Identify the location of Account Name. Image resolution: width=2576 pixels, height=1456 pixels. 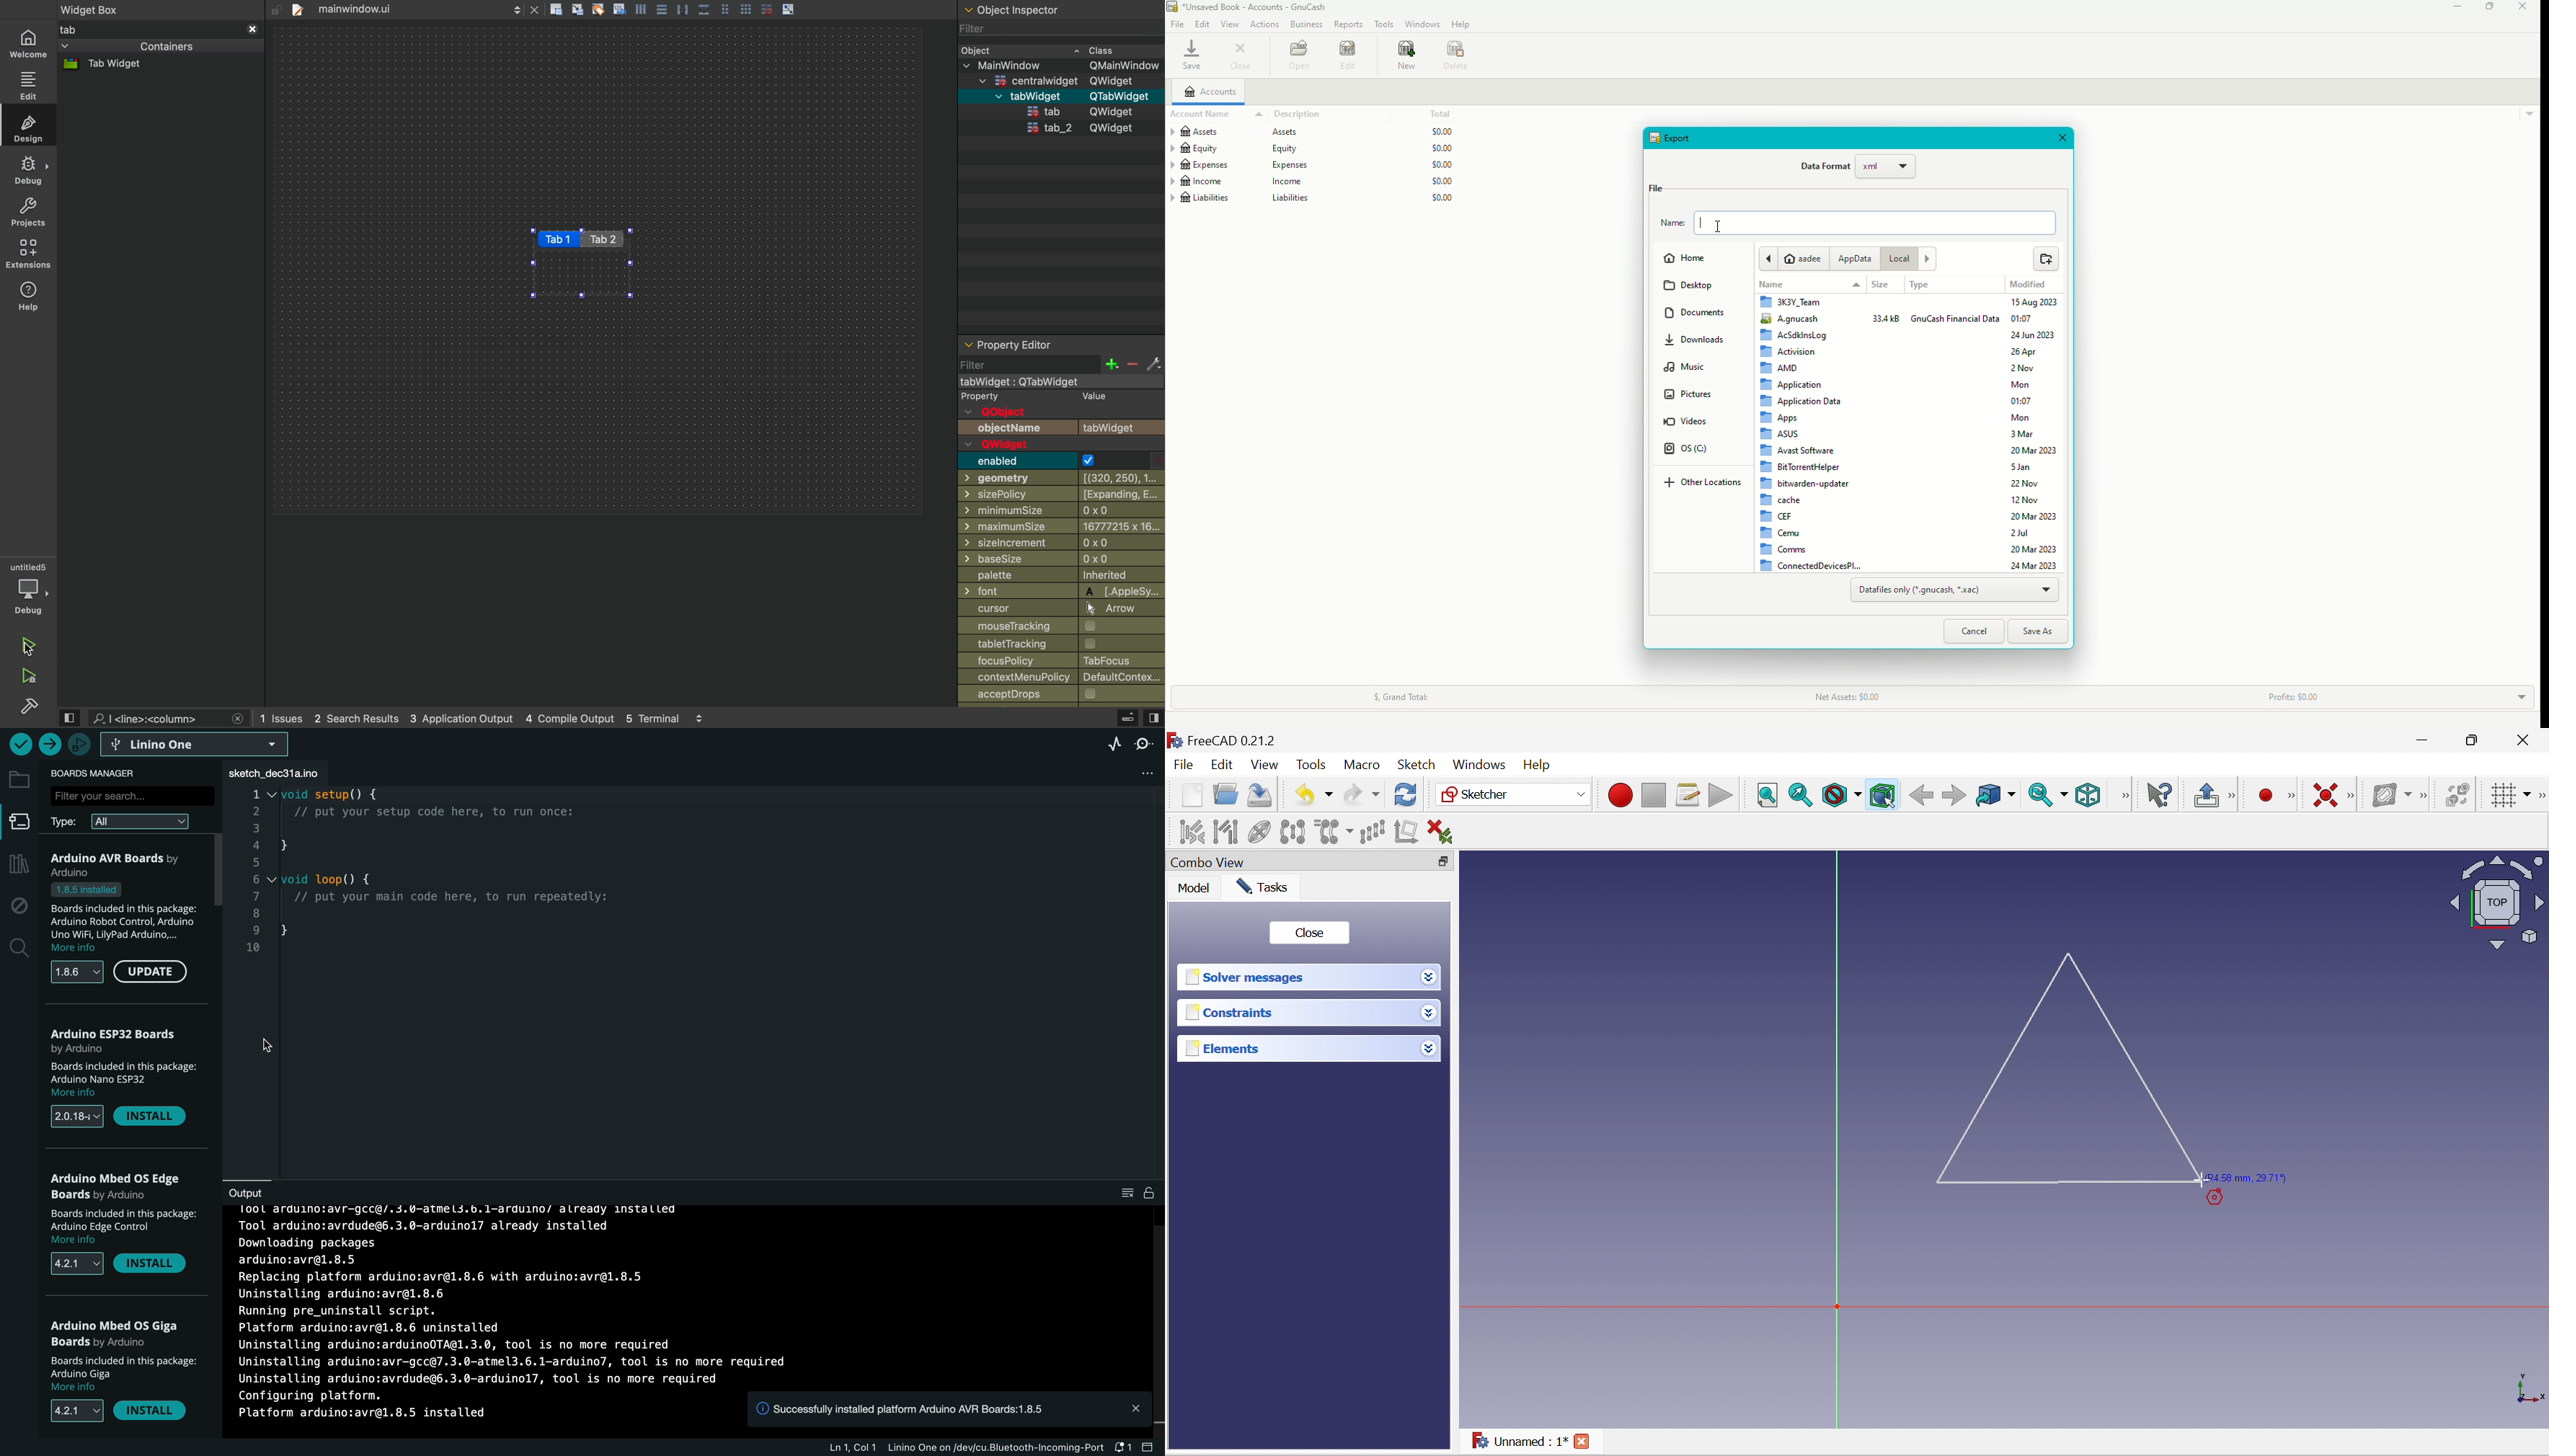
(1200, 115).